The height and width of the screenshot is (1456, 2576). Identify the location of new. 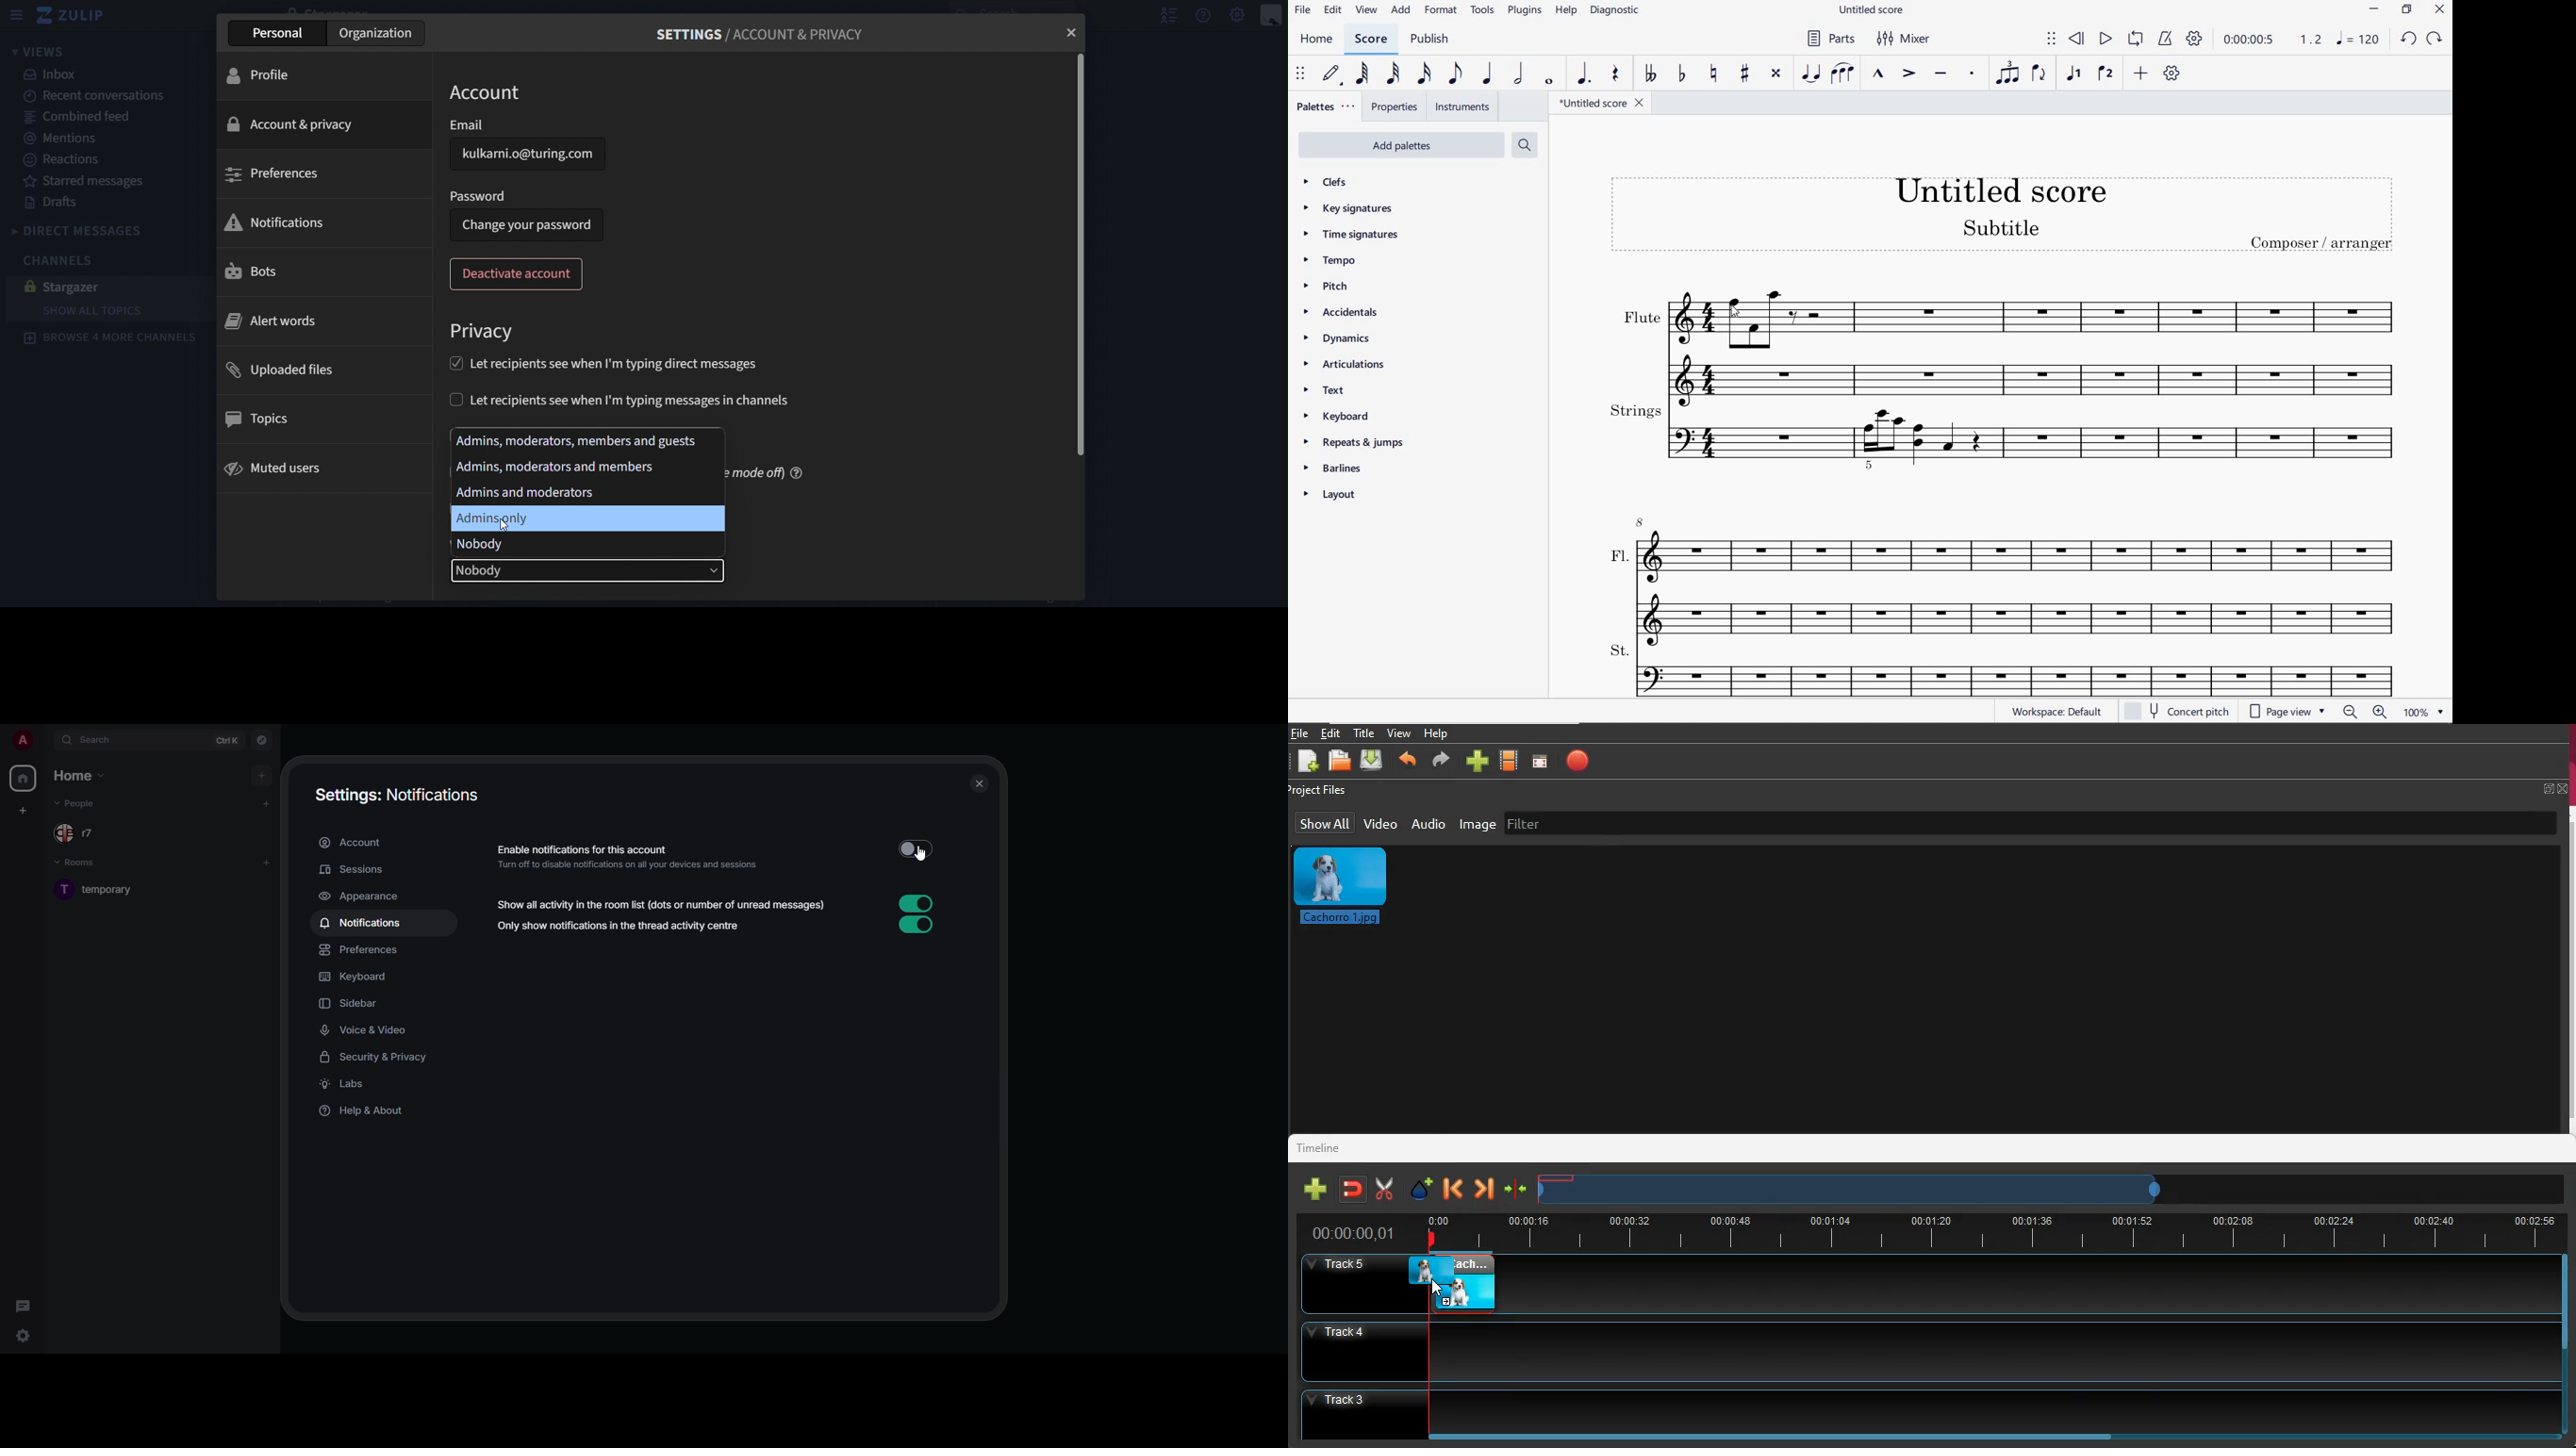
(1479, 759).